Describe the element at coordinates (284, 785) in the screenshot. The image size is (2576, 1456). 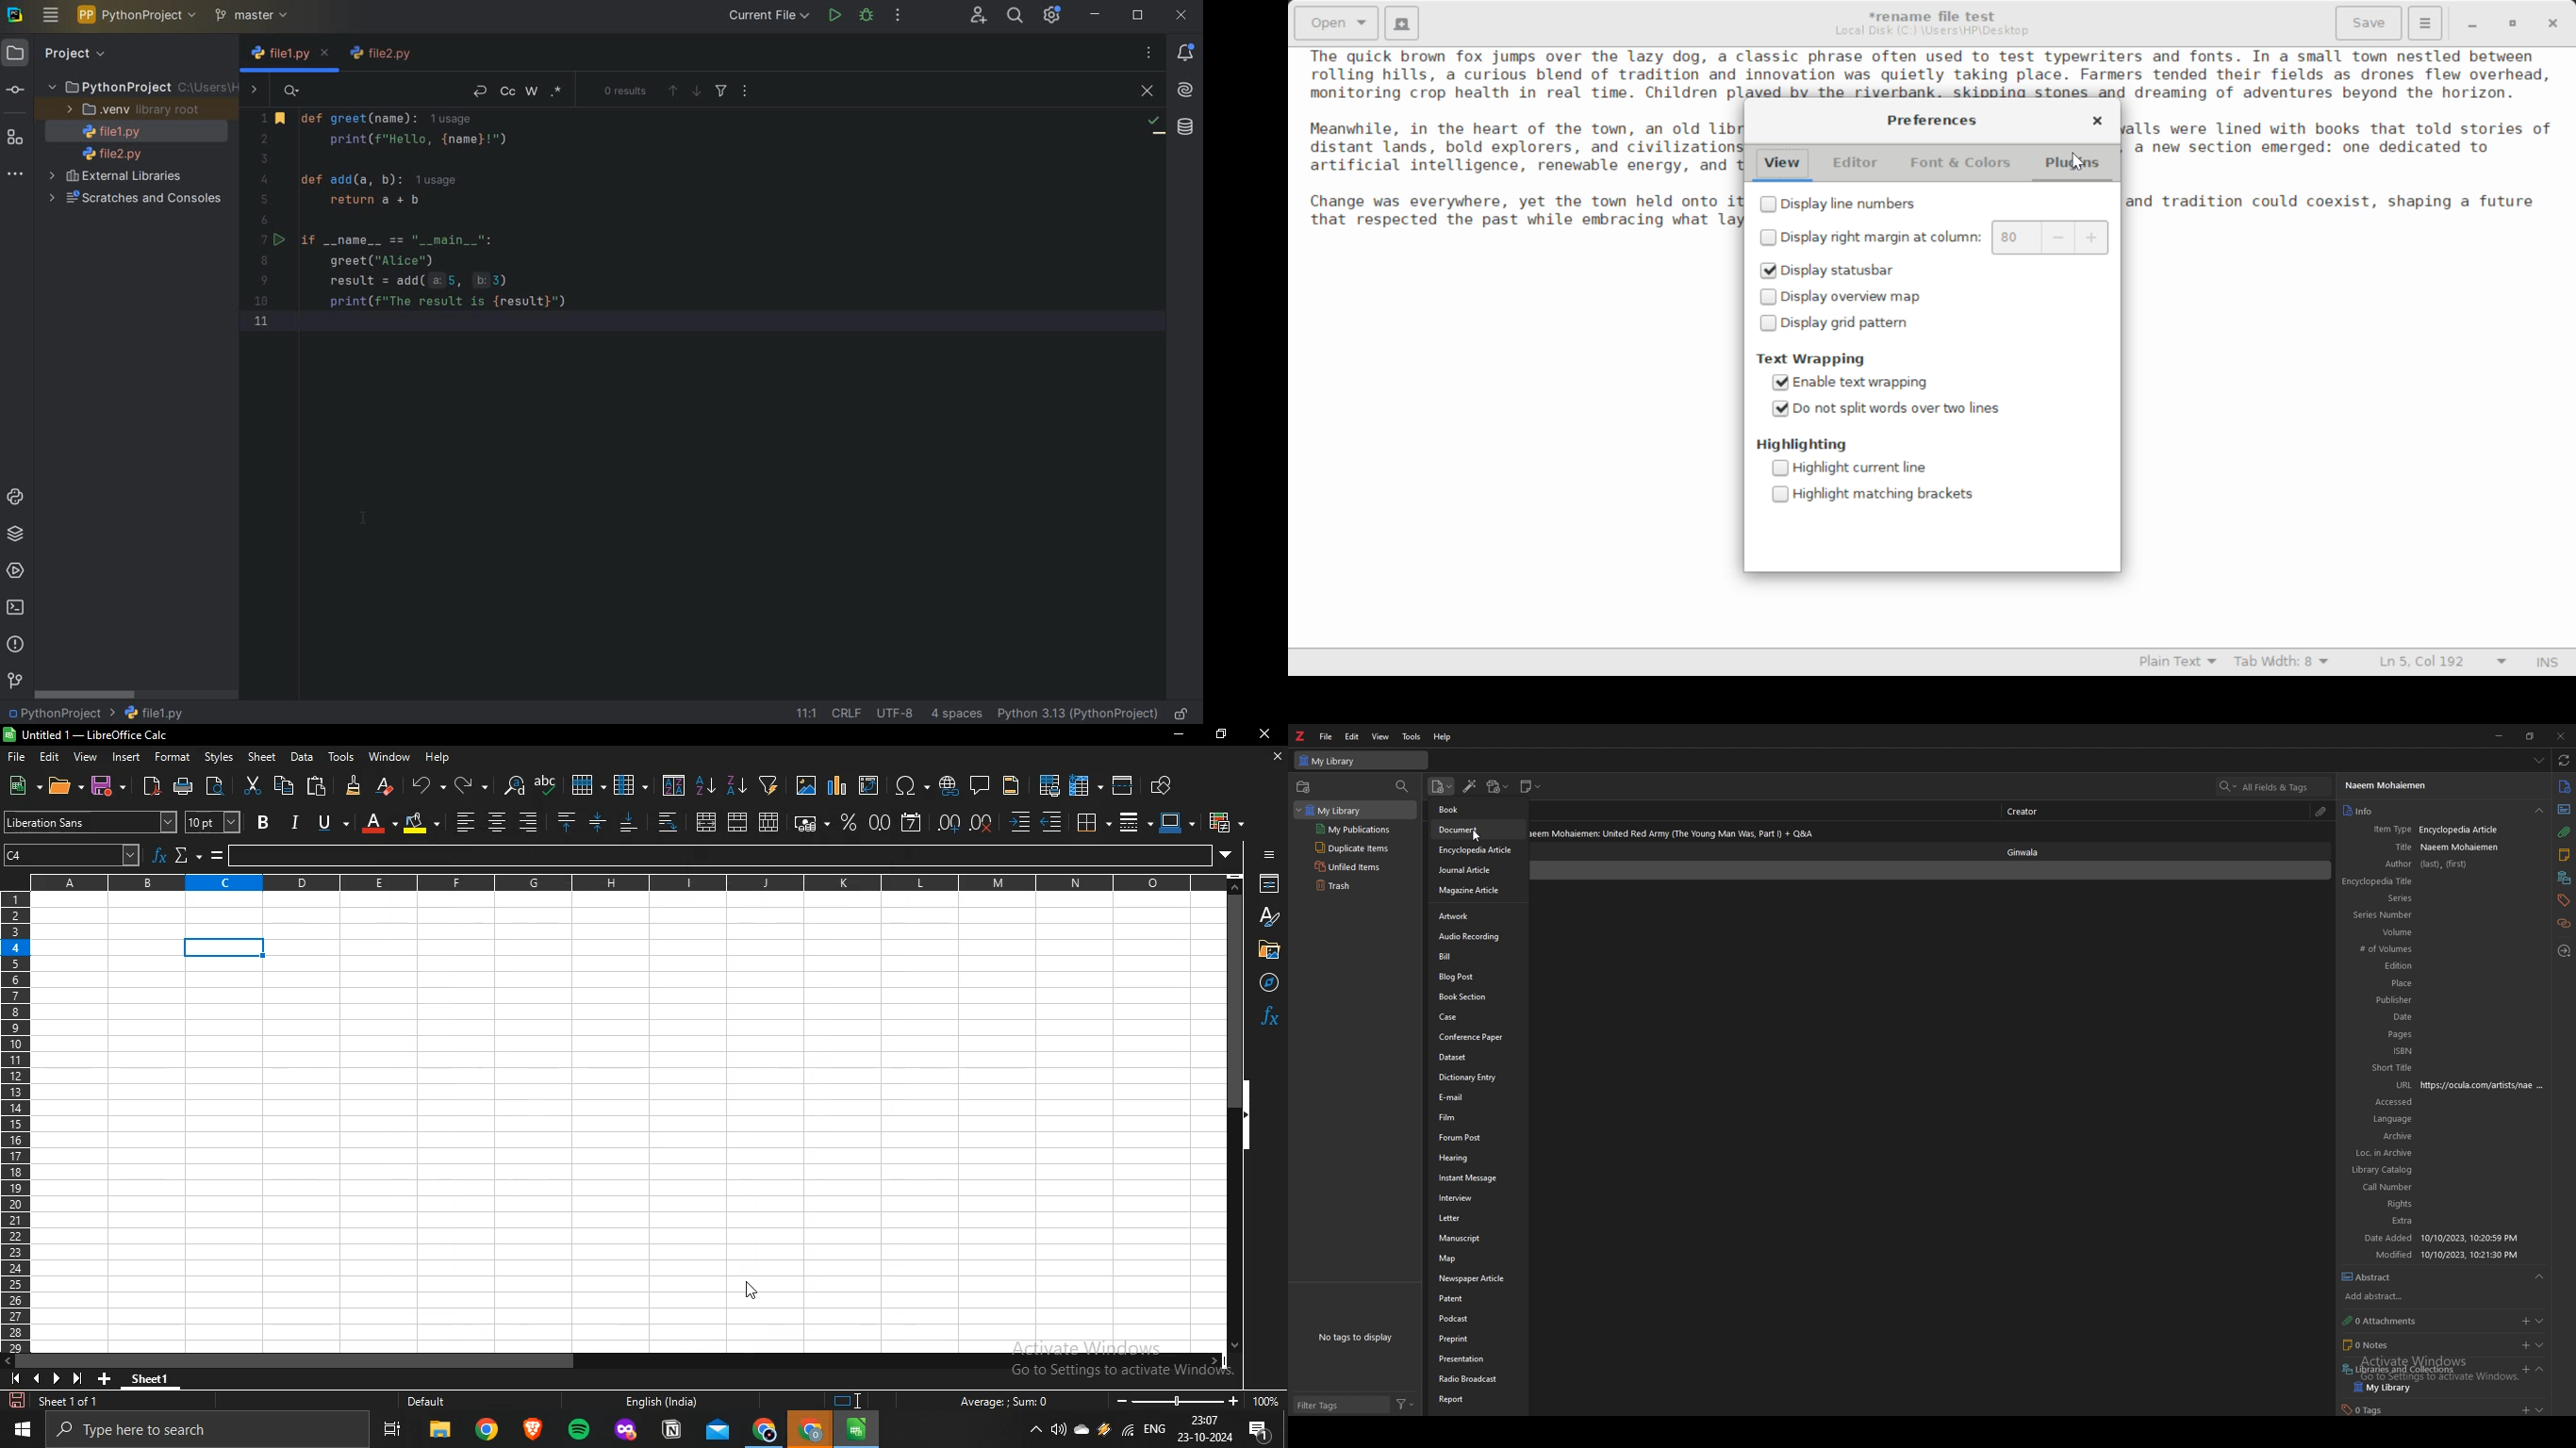
I see `copy` at that location.